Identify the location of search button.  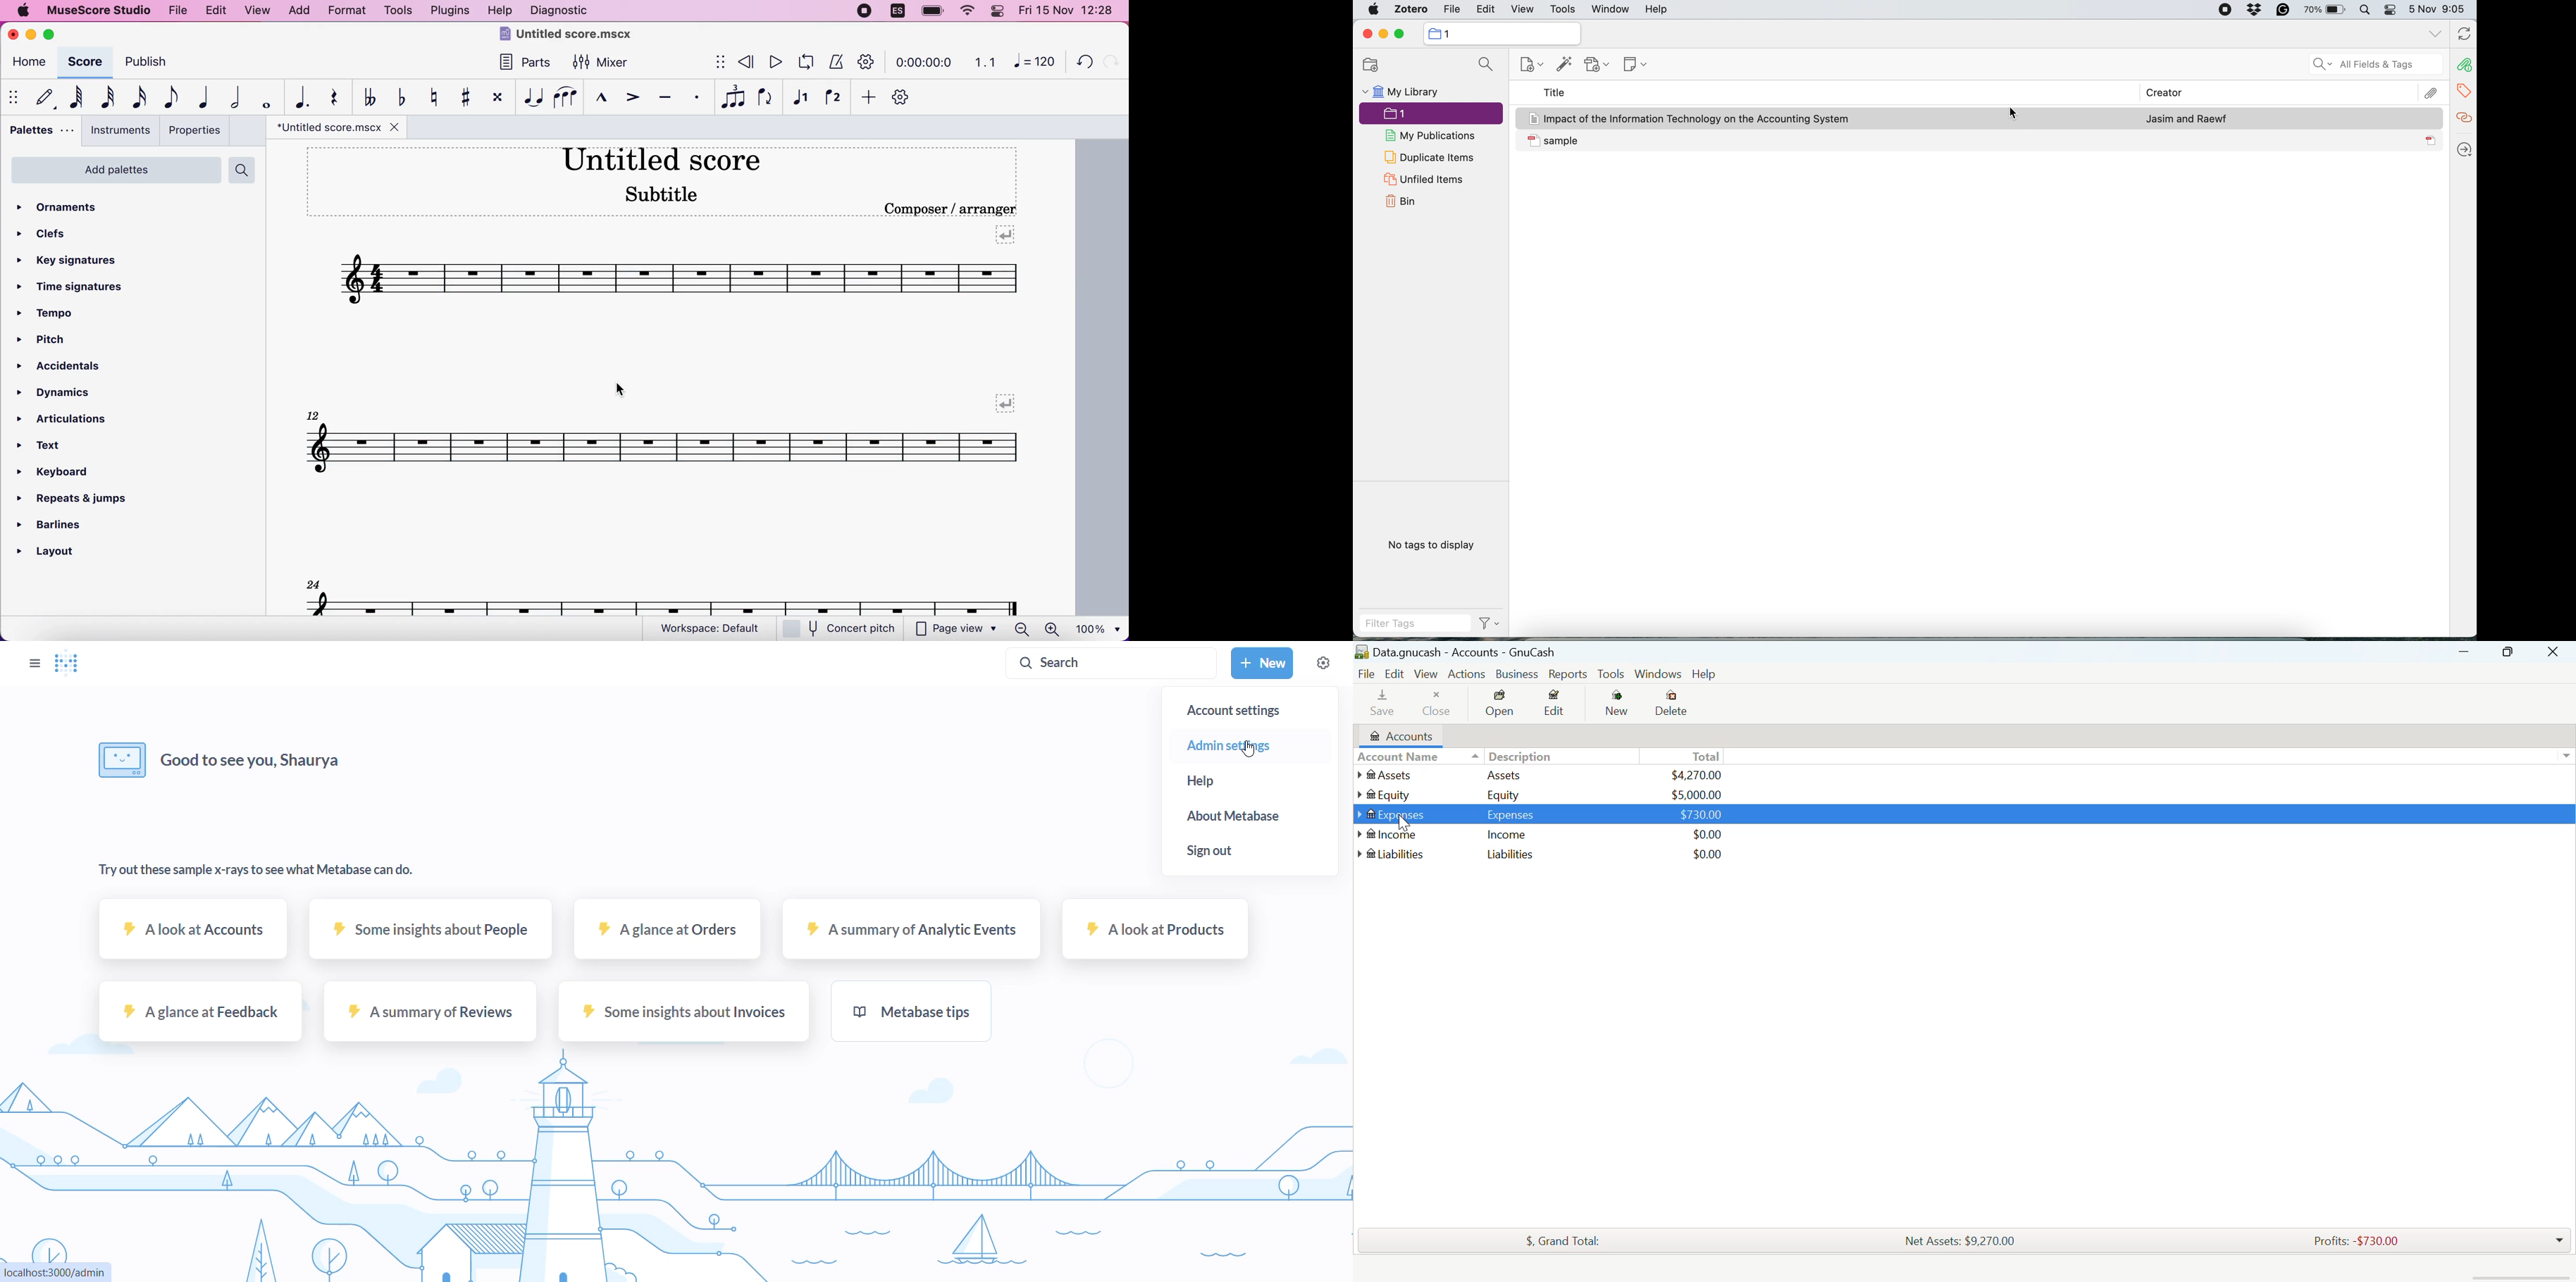
(1113, 663).